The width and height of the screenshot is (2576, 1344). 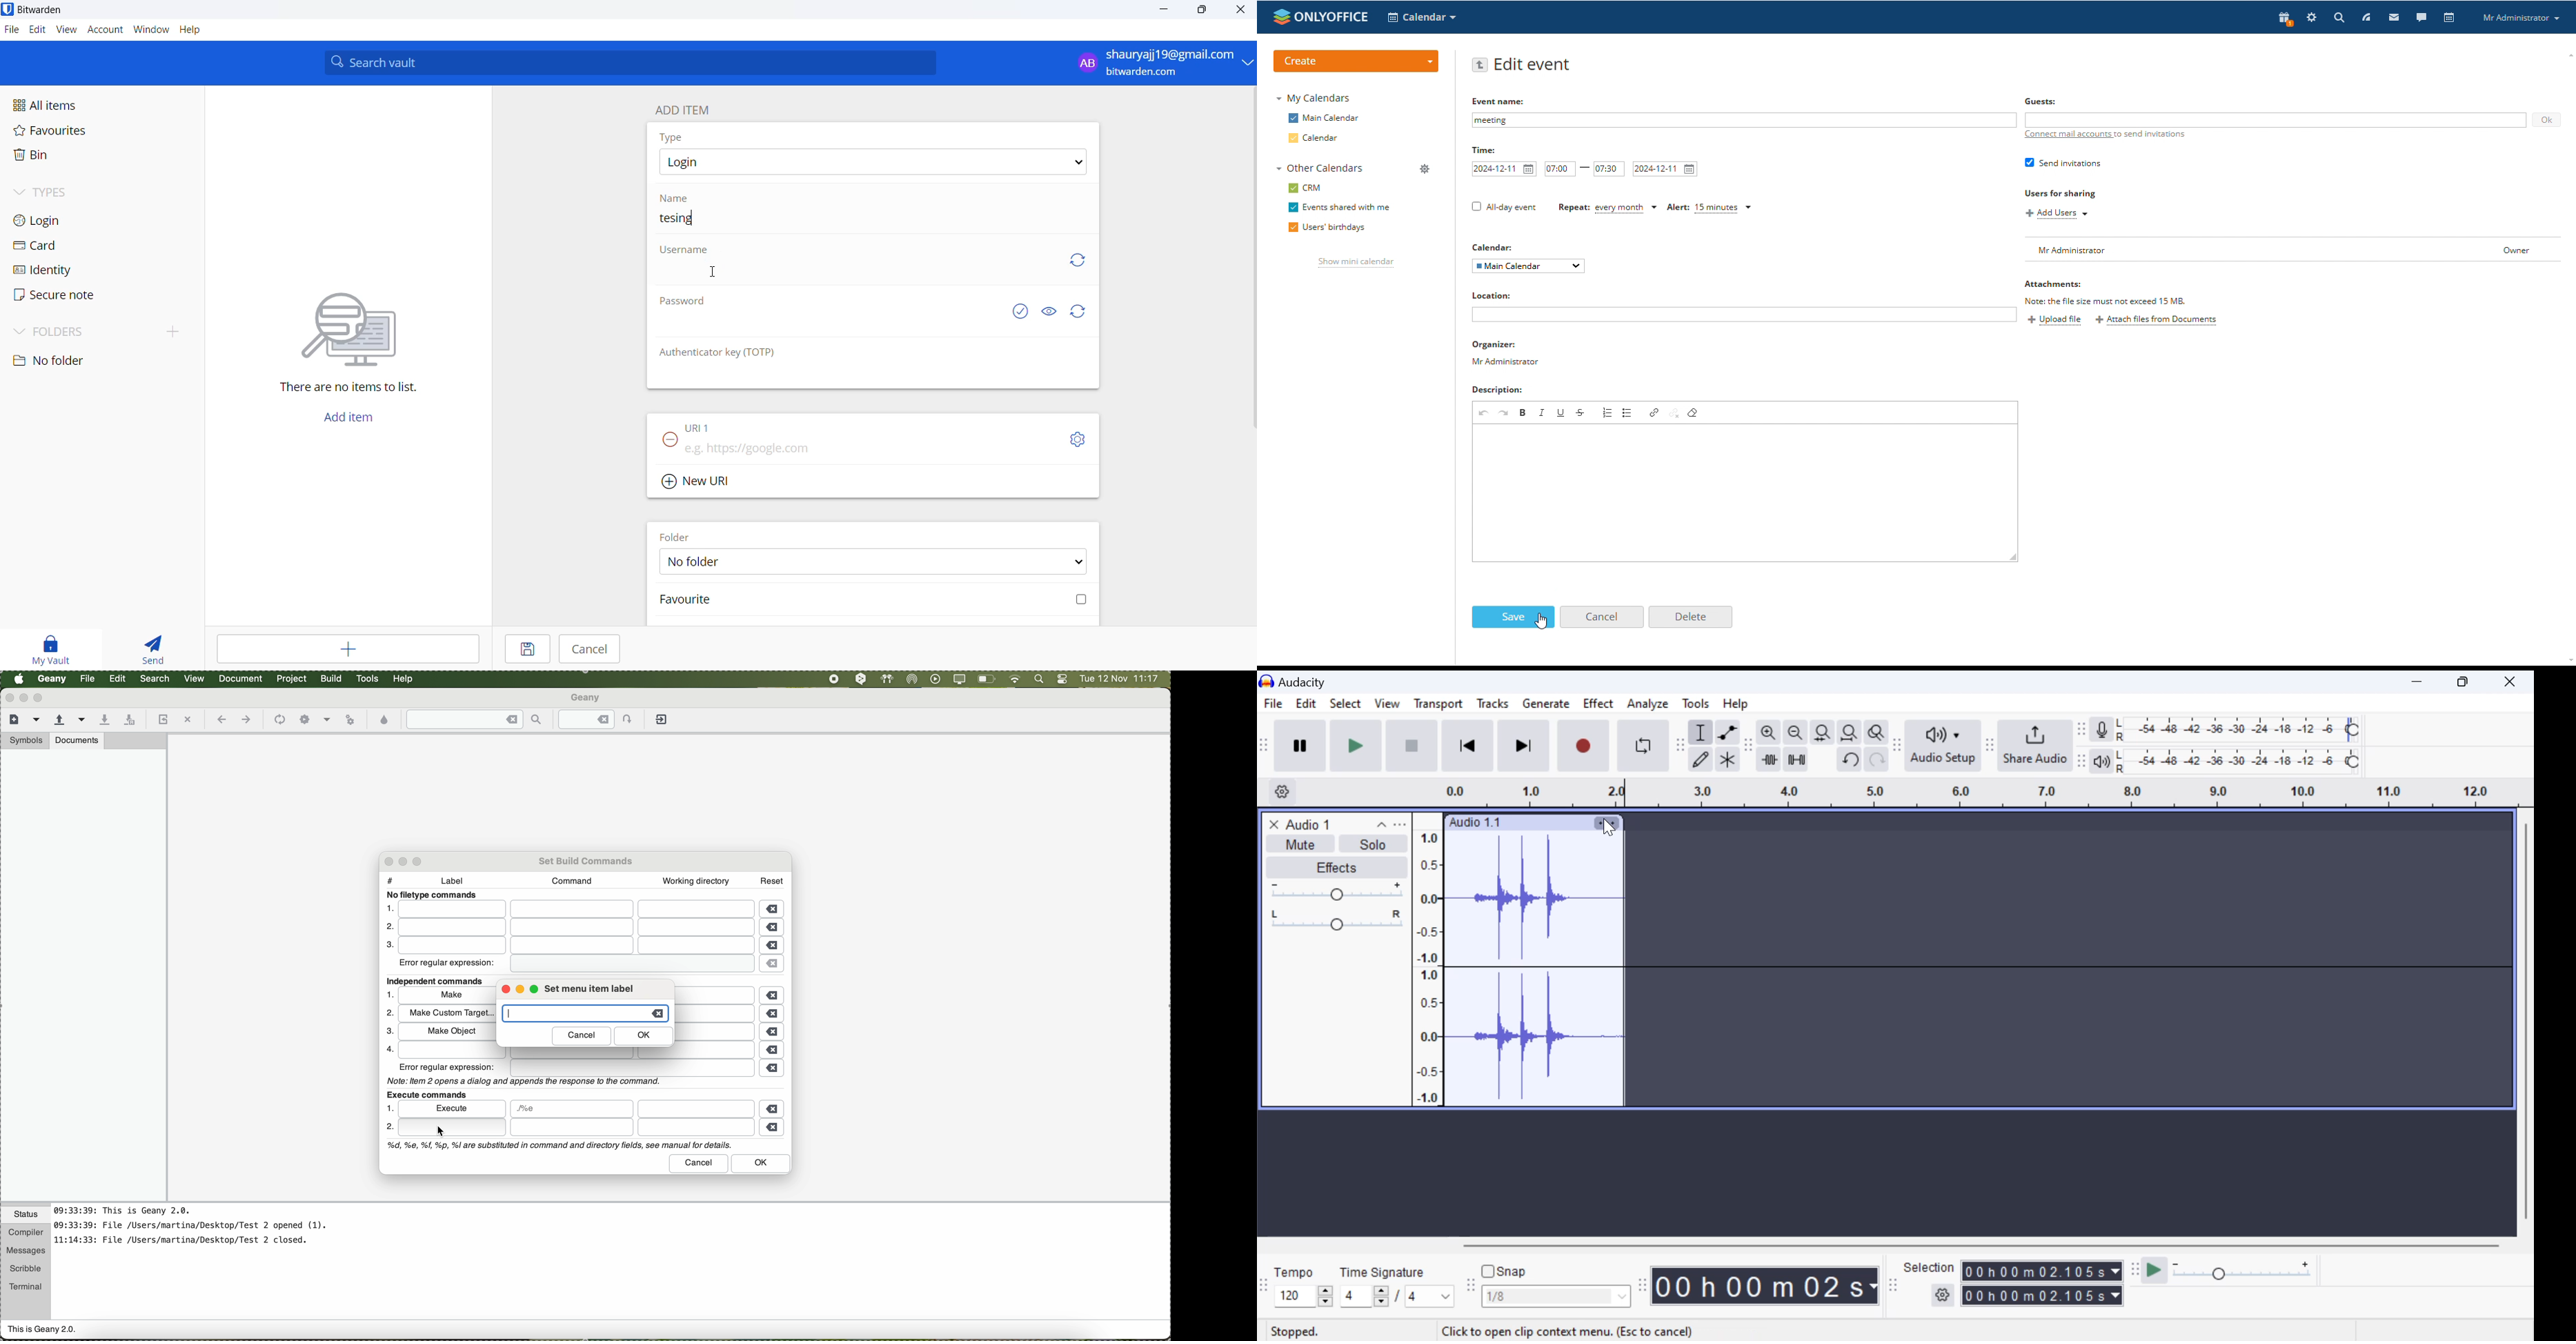 What do you see at coordinates (1380, 823) in the screenshot?
I see `collapse` at bounding box center [1380, 823].